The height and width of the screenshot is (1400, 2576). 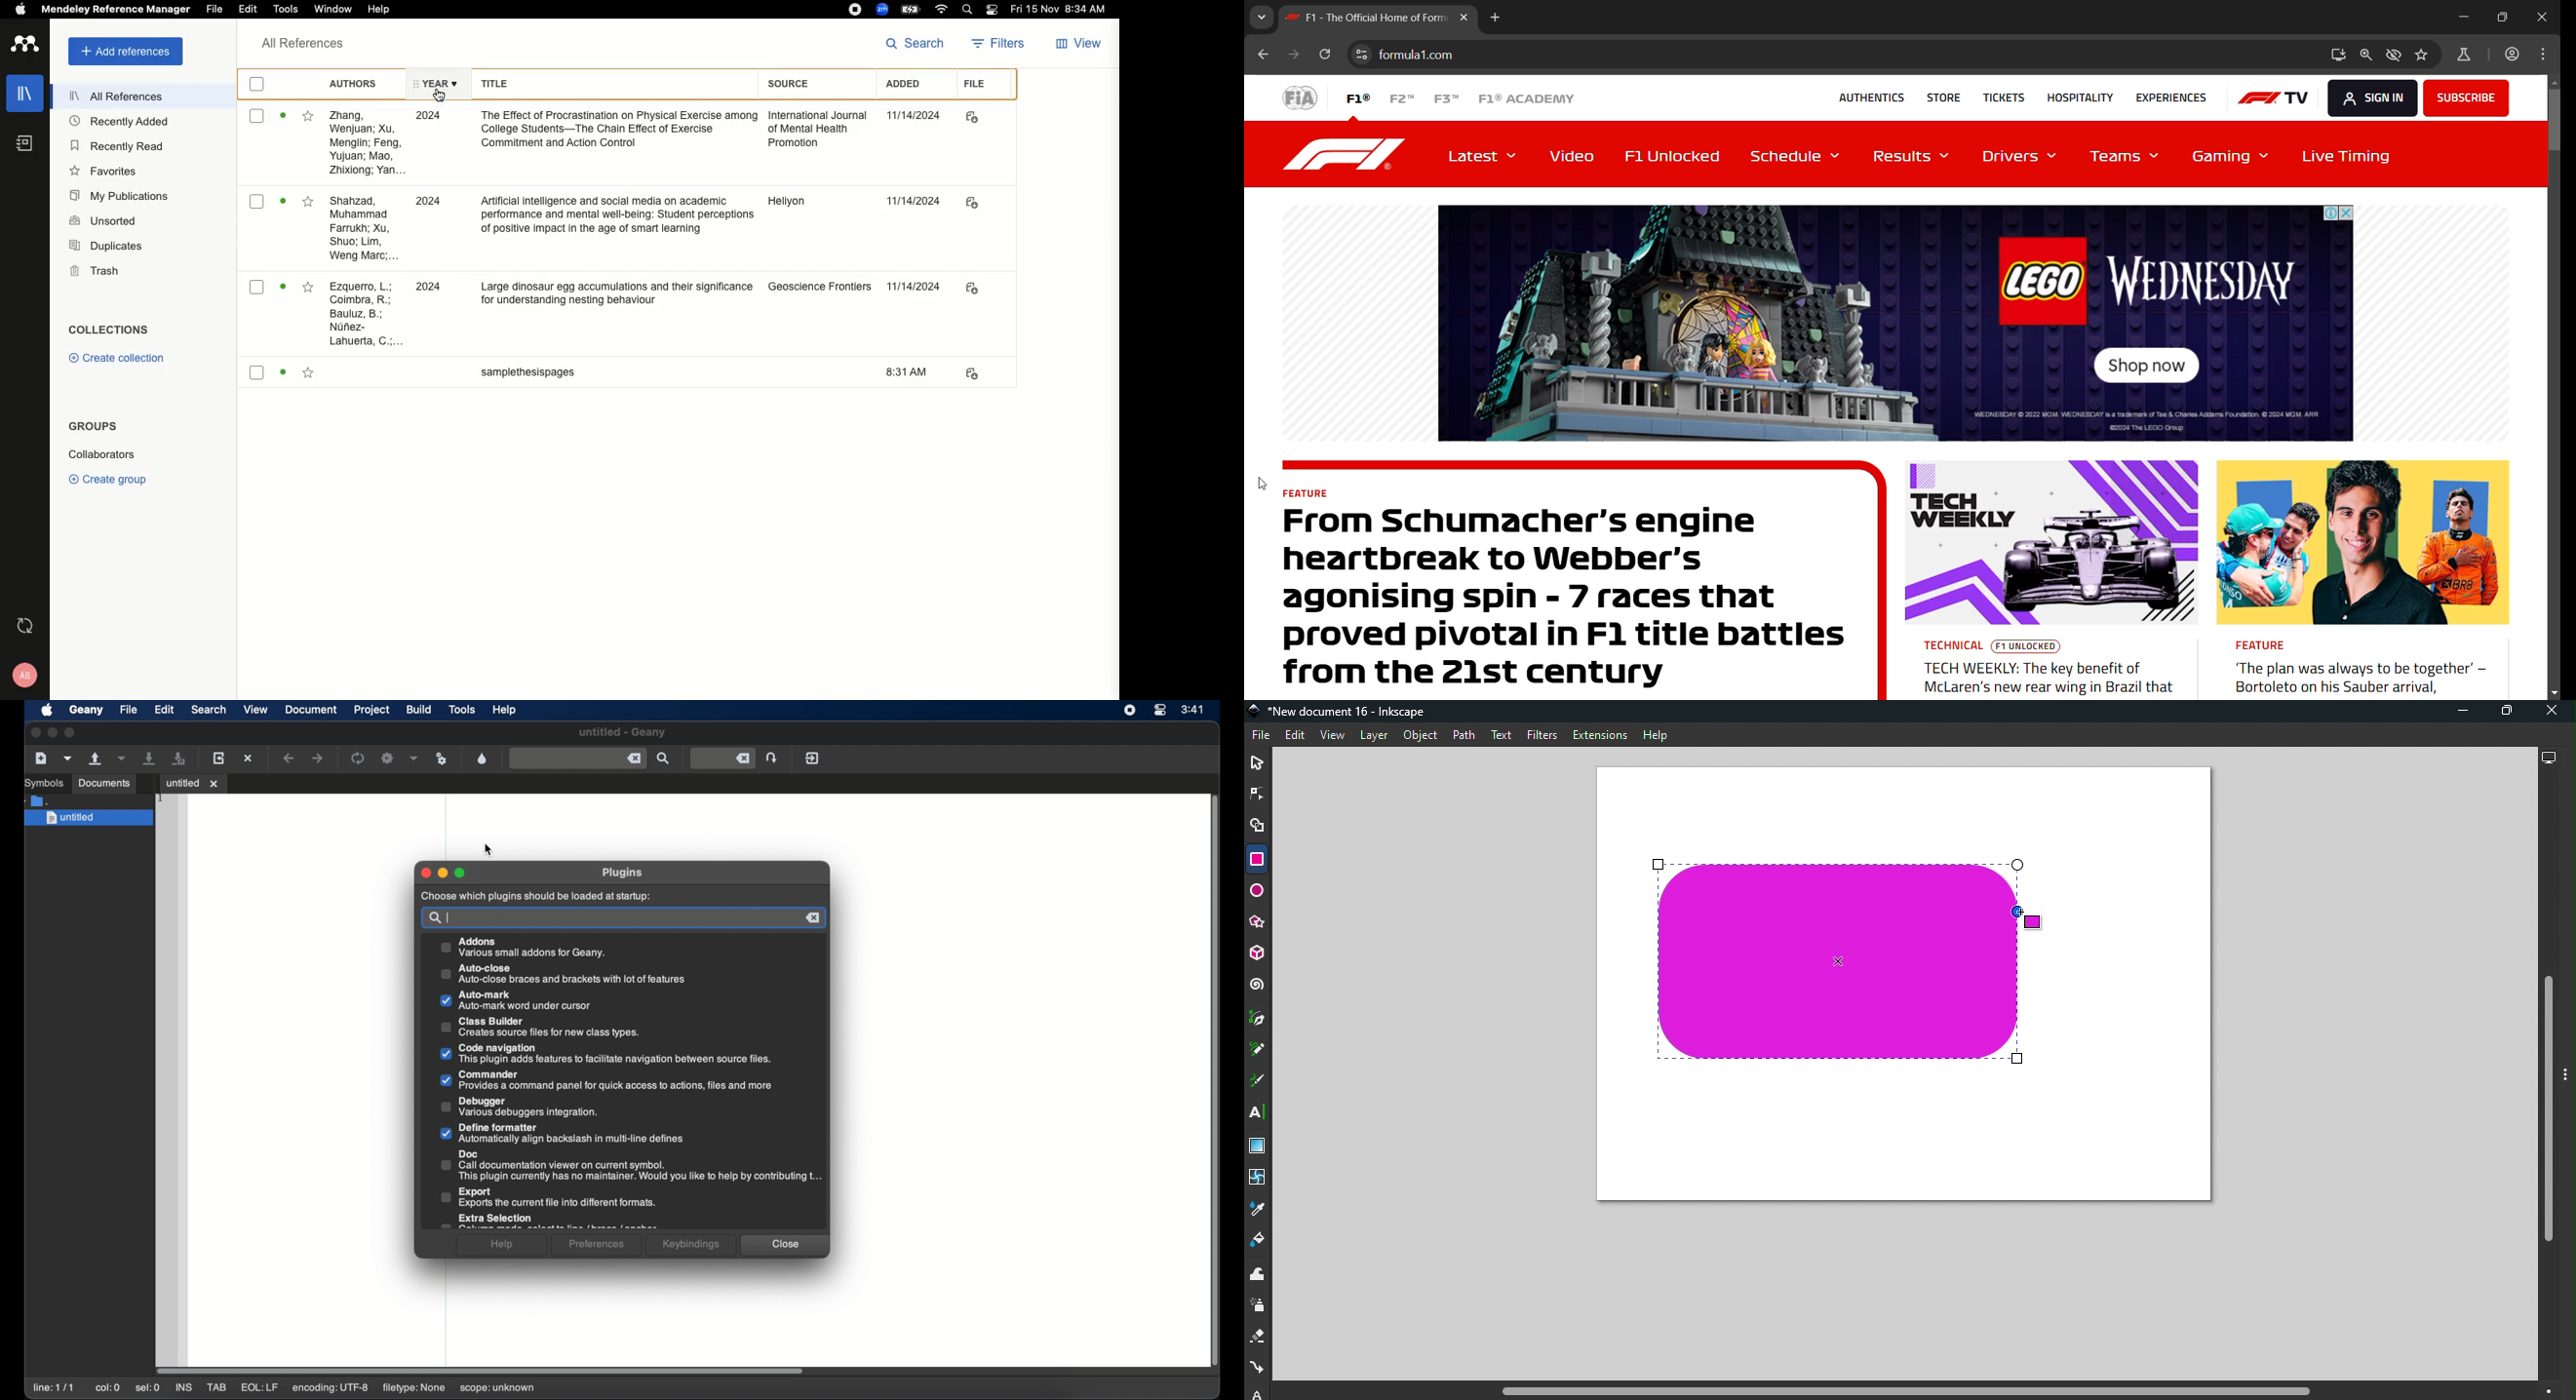 What do you see at coordinates (2552, 117) in the screenshot?
I see `vertical scroll bar` at bounding box center [2552, 117].